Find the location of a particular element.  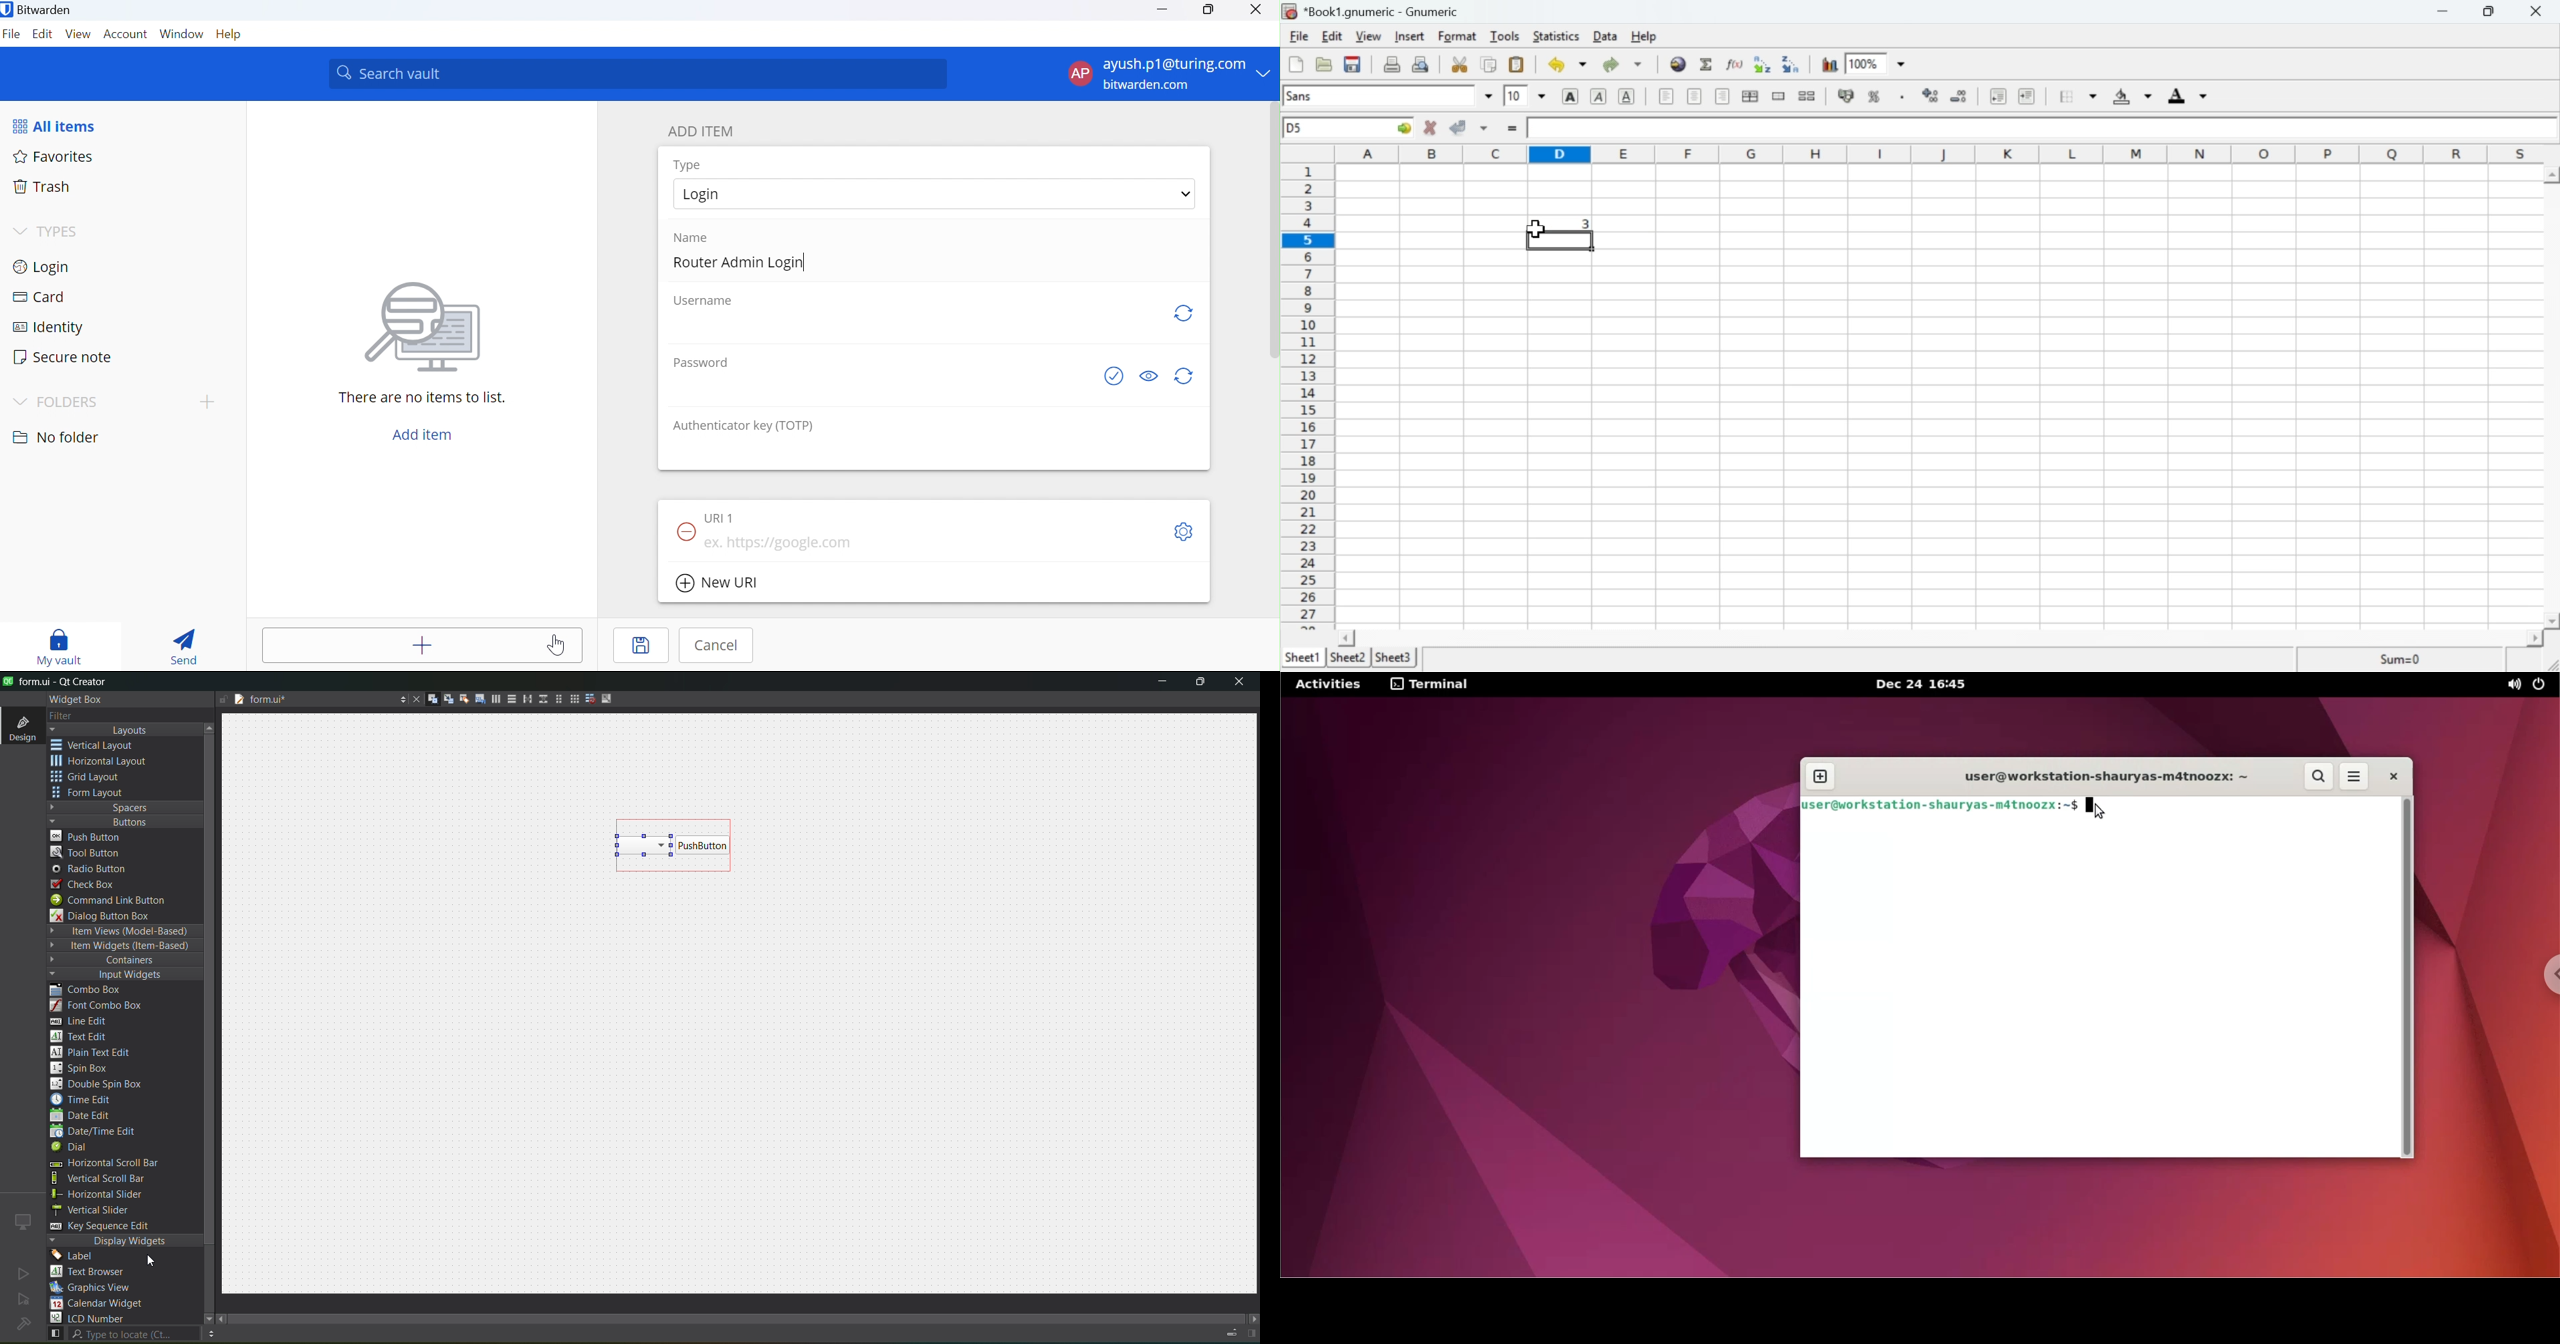

Format is located at coordinates (1456, 37).